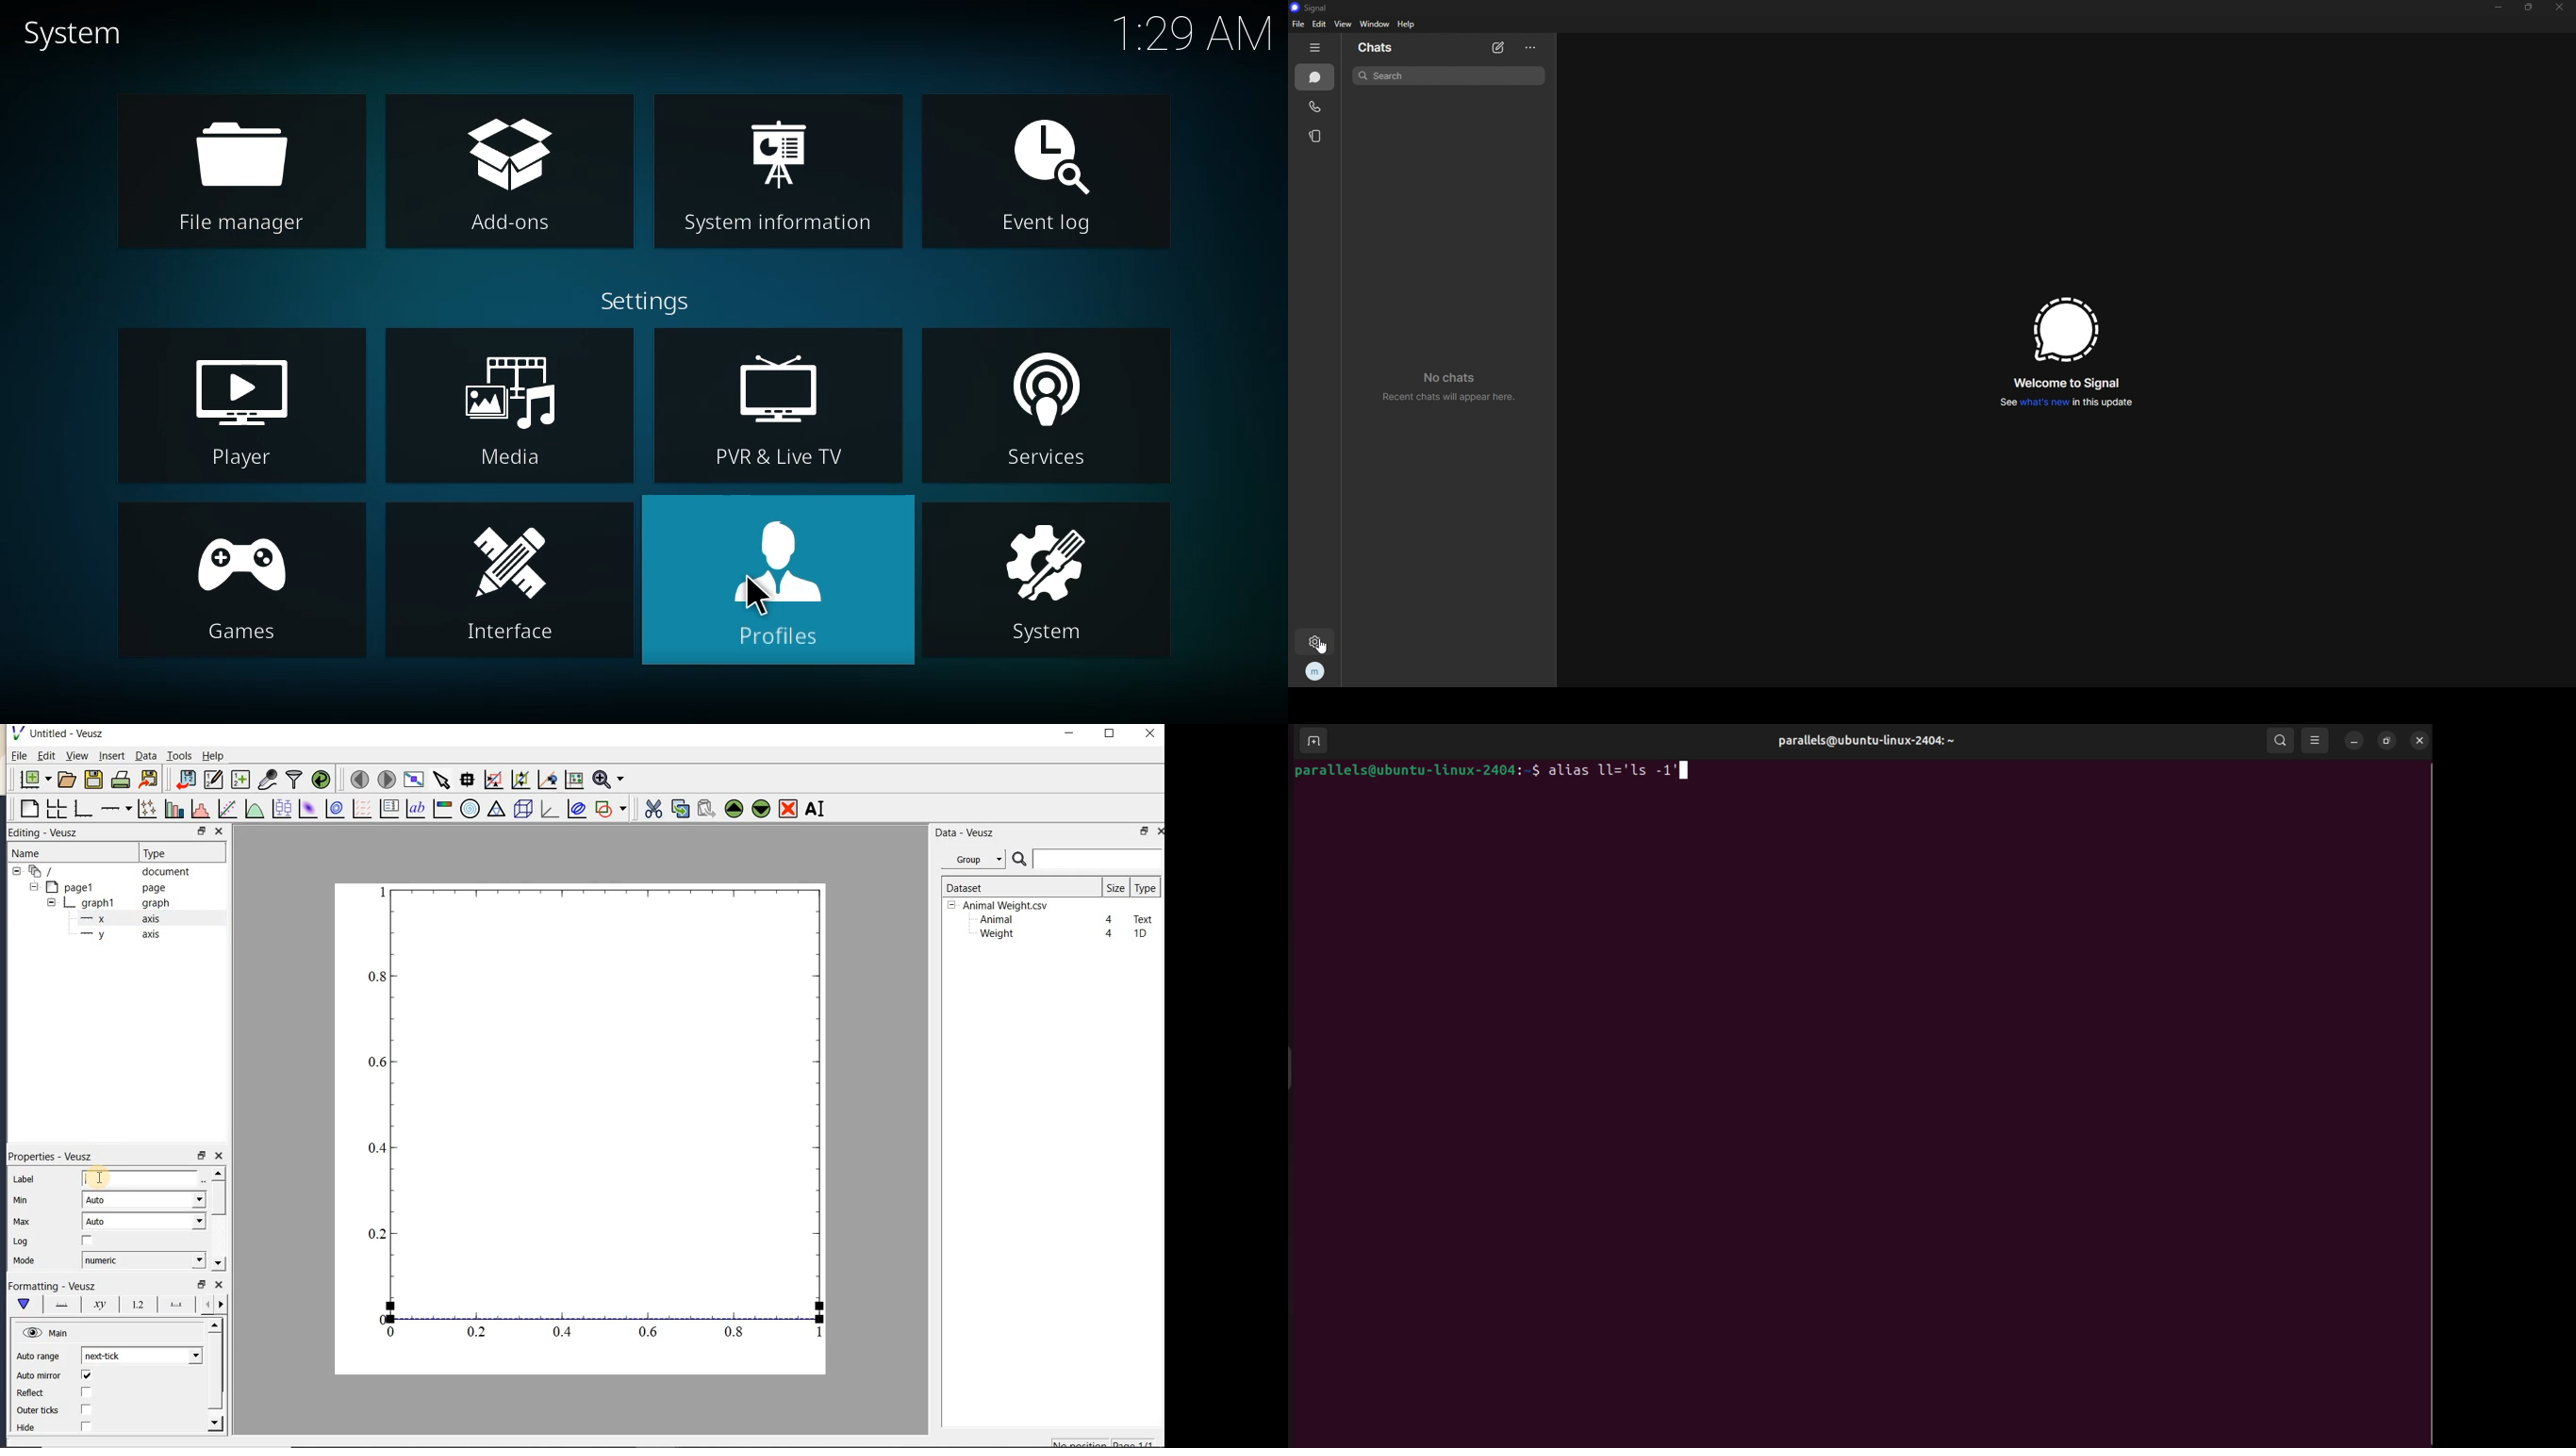 Image resolution: width=2576 pixels, height=1456 pixels. I want to click on plot points with lines and errorbars, so click(148, 809).